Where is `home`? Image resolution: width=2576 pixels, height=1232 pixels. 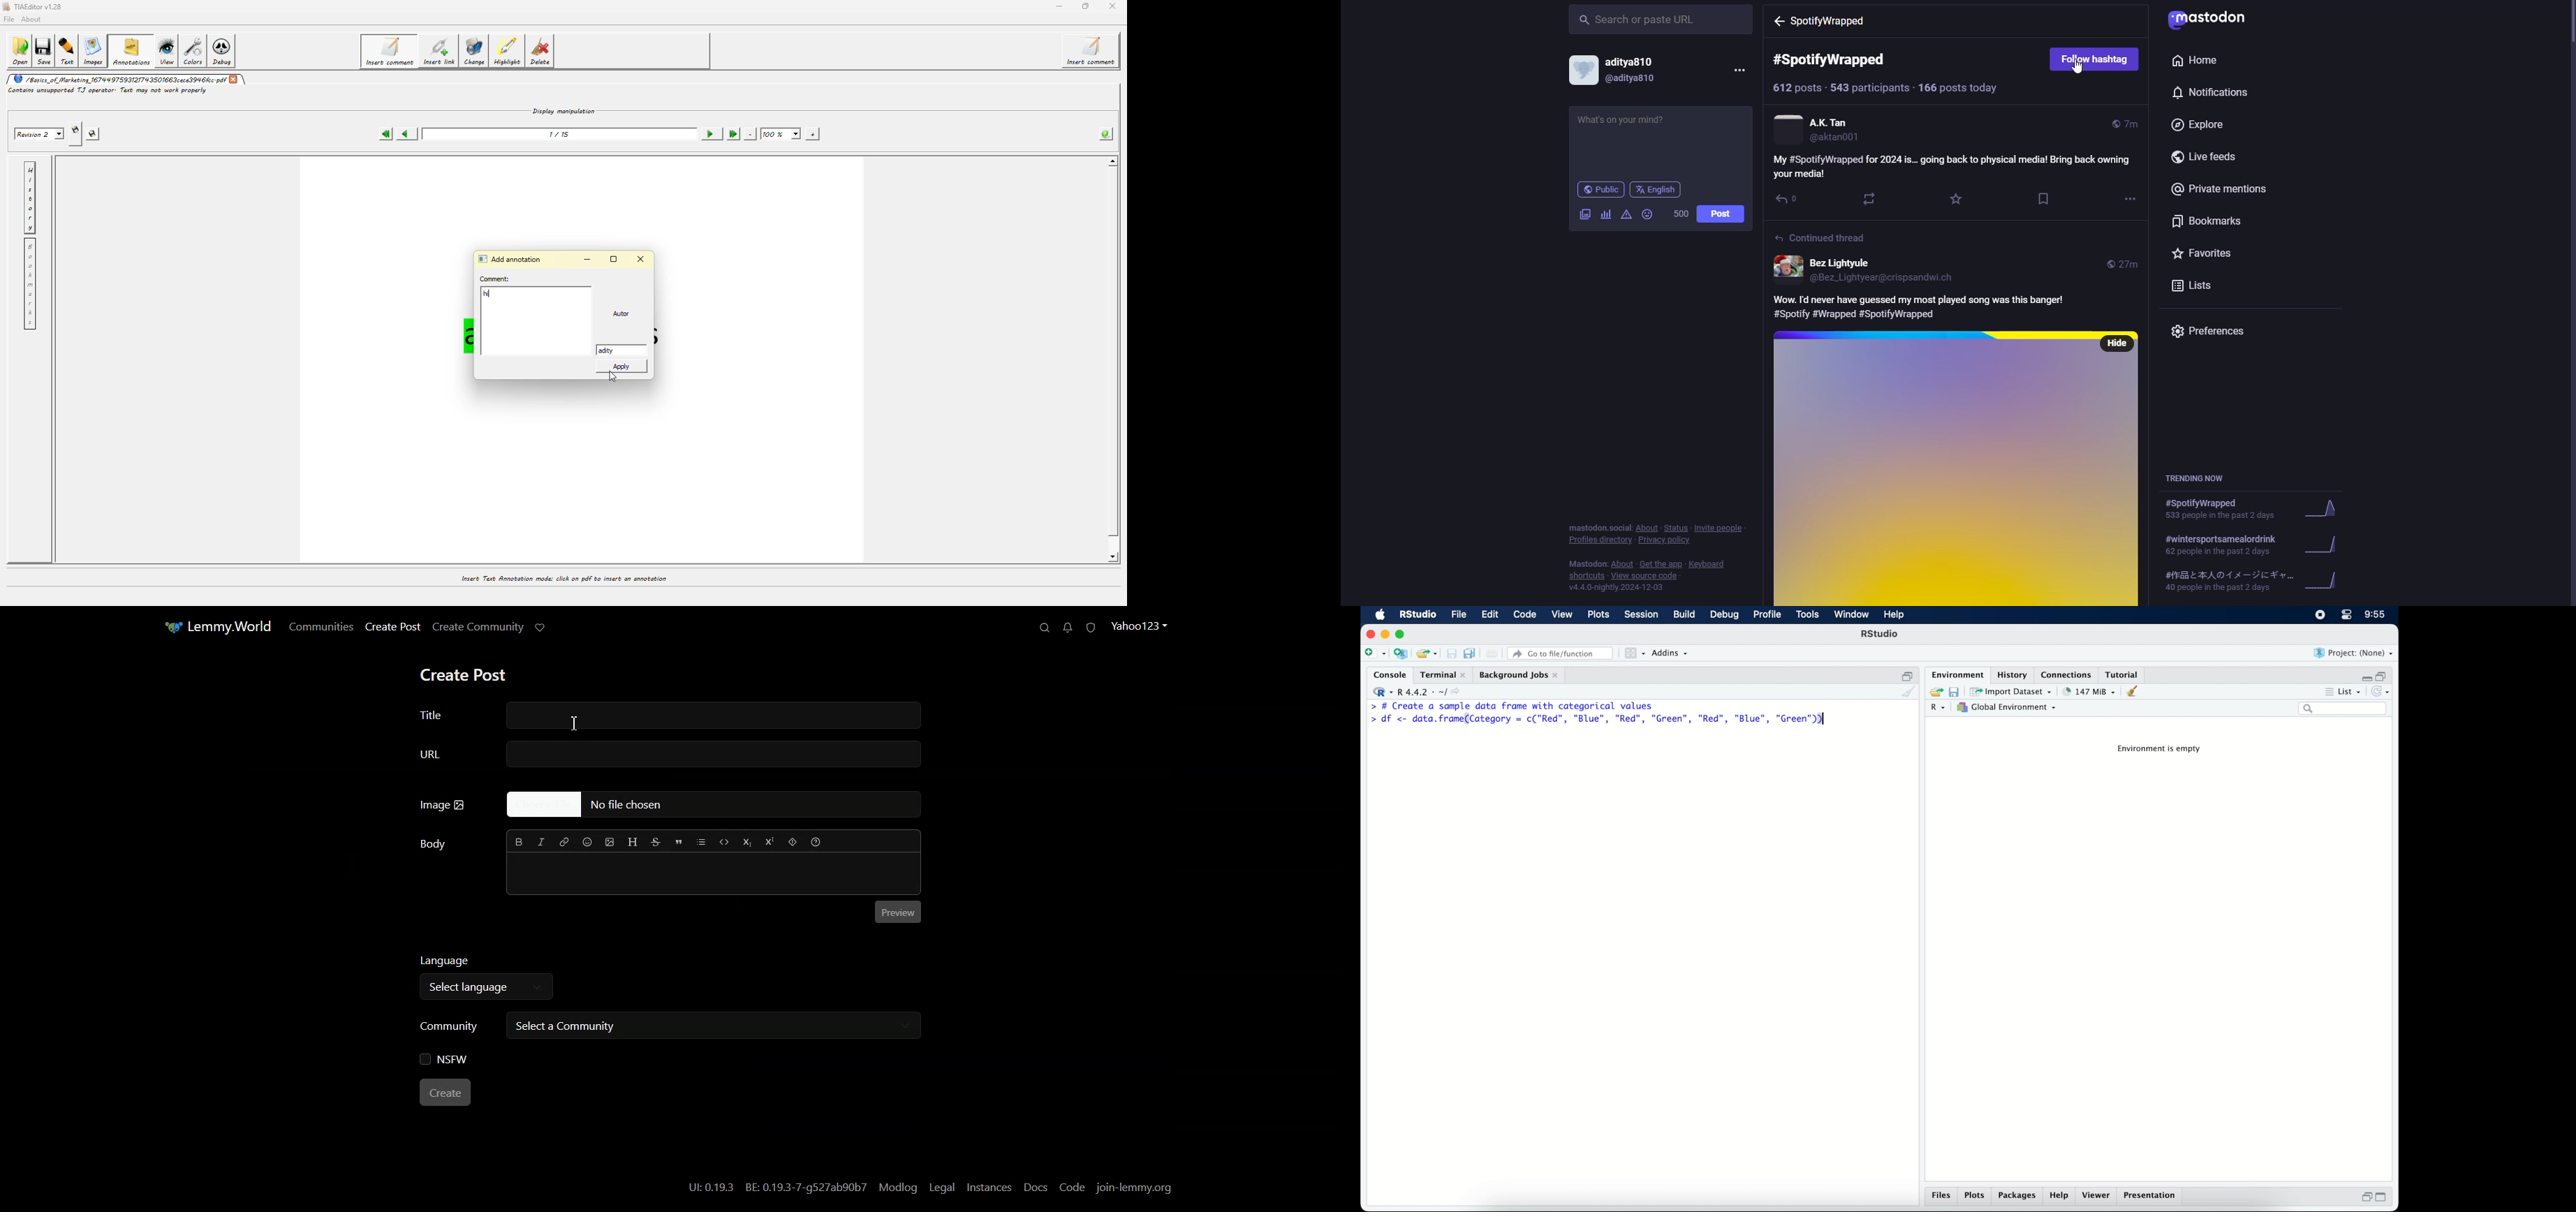 home is located at coordinates (2193, 60).